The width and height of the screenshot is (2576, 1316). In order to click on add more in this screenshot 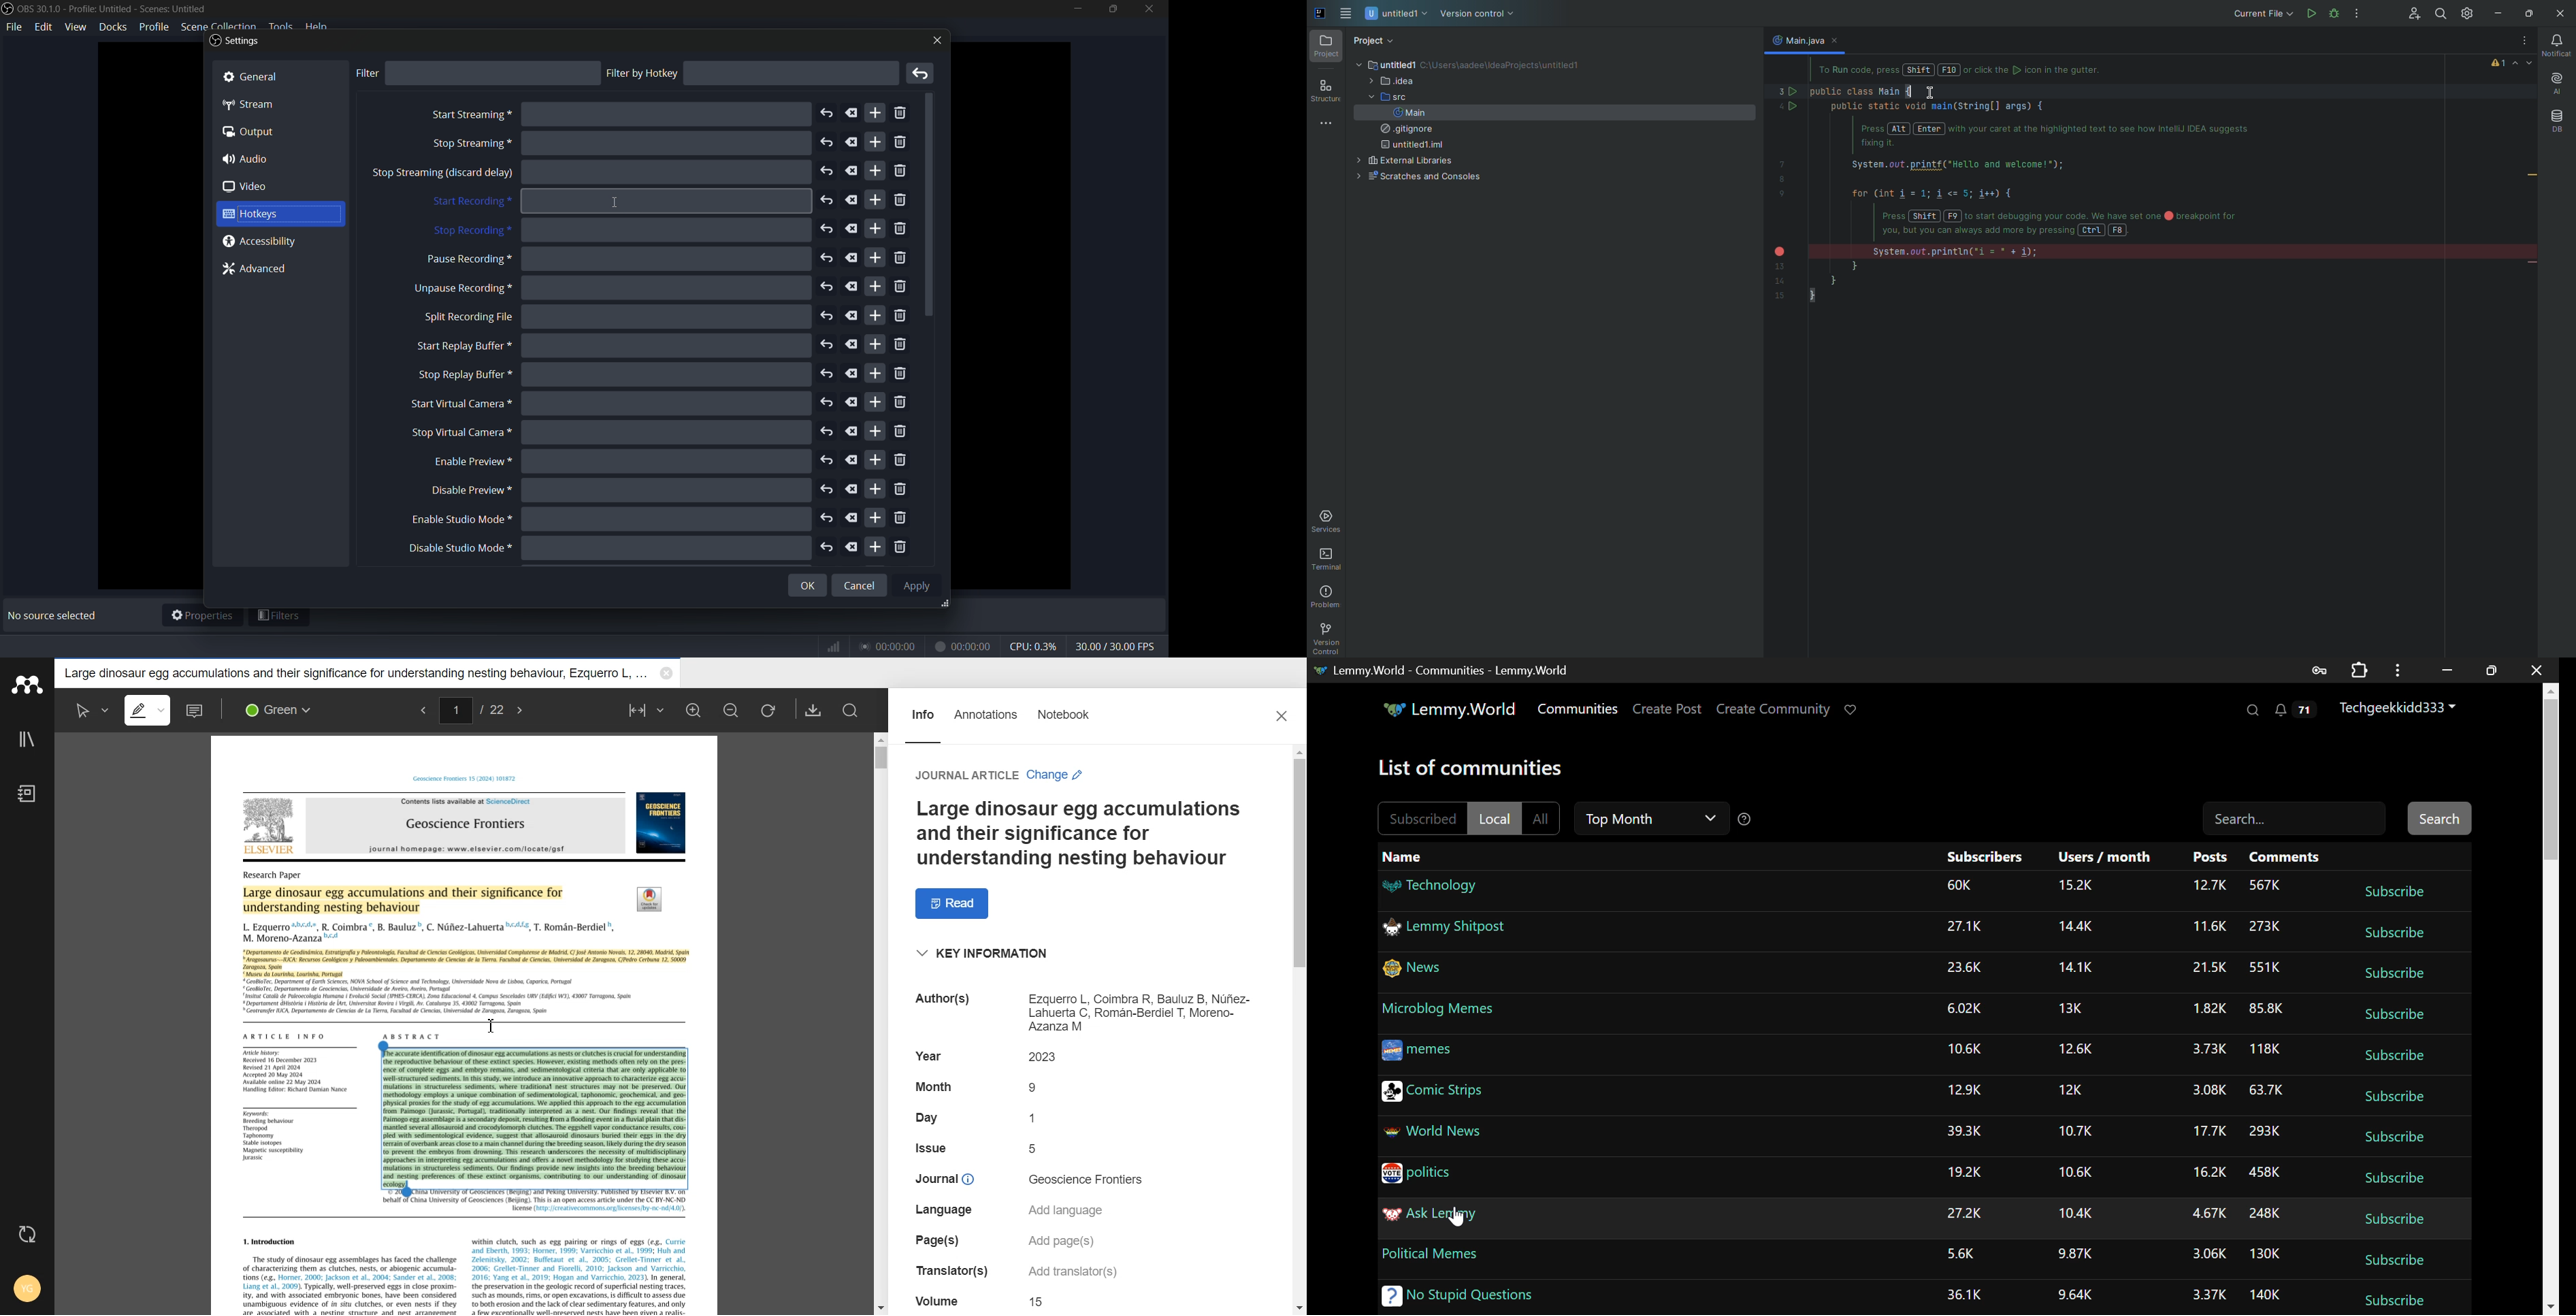, I will do `click(877, 402)`.